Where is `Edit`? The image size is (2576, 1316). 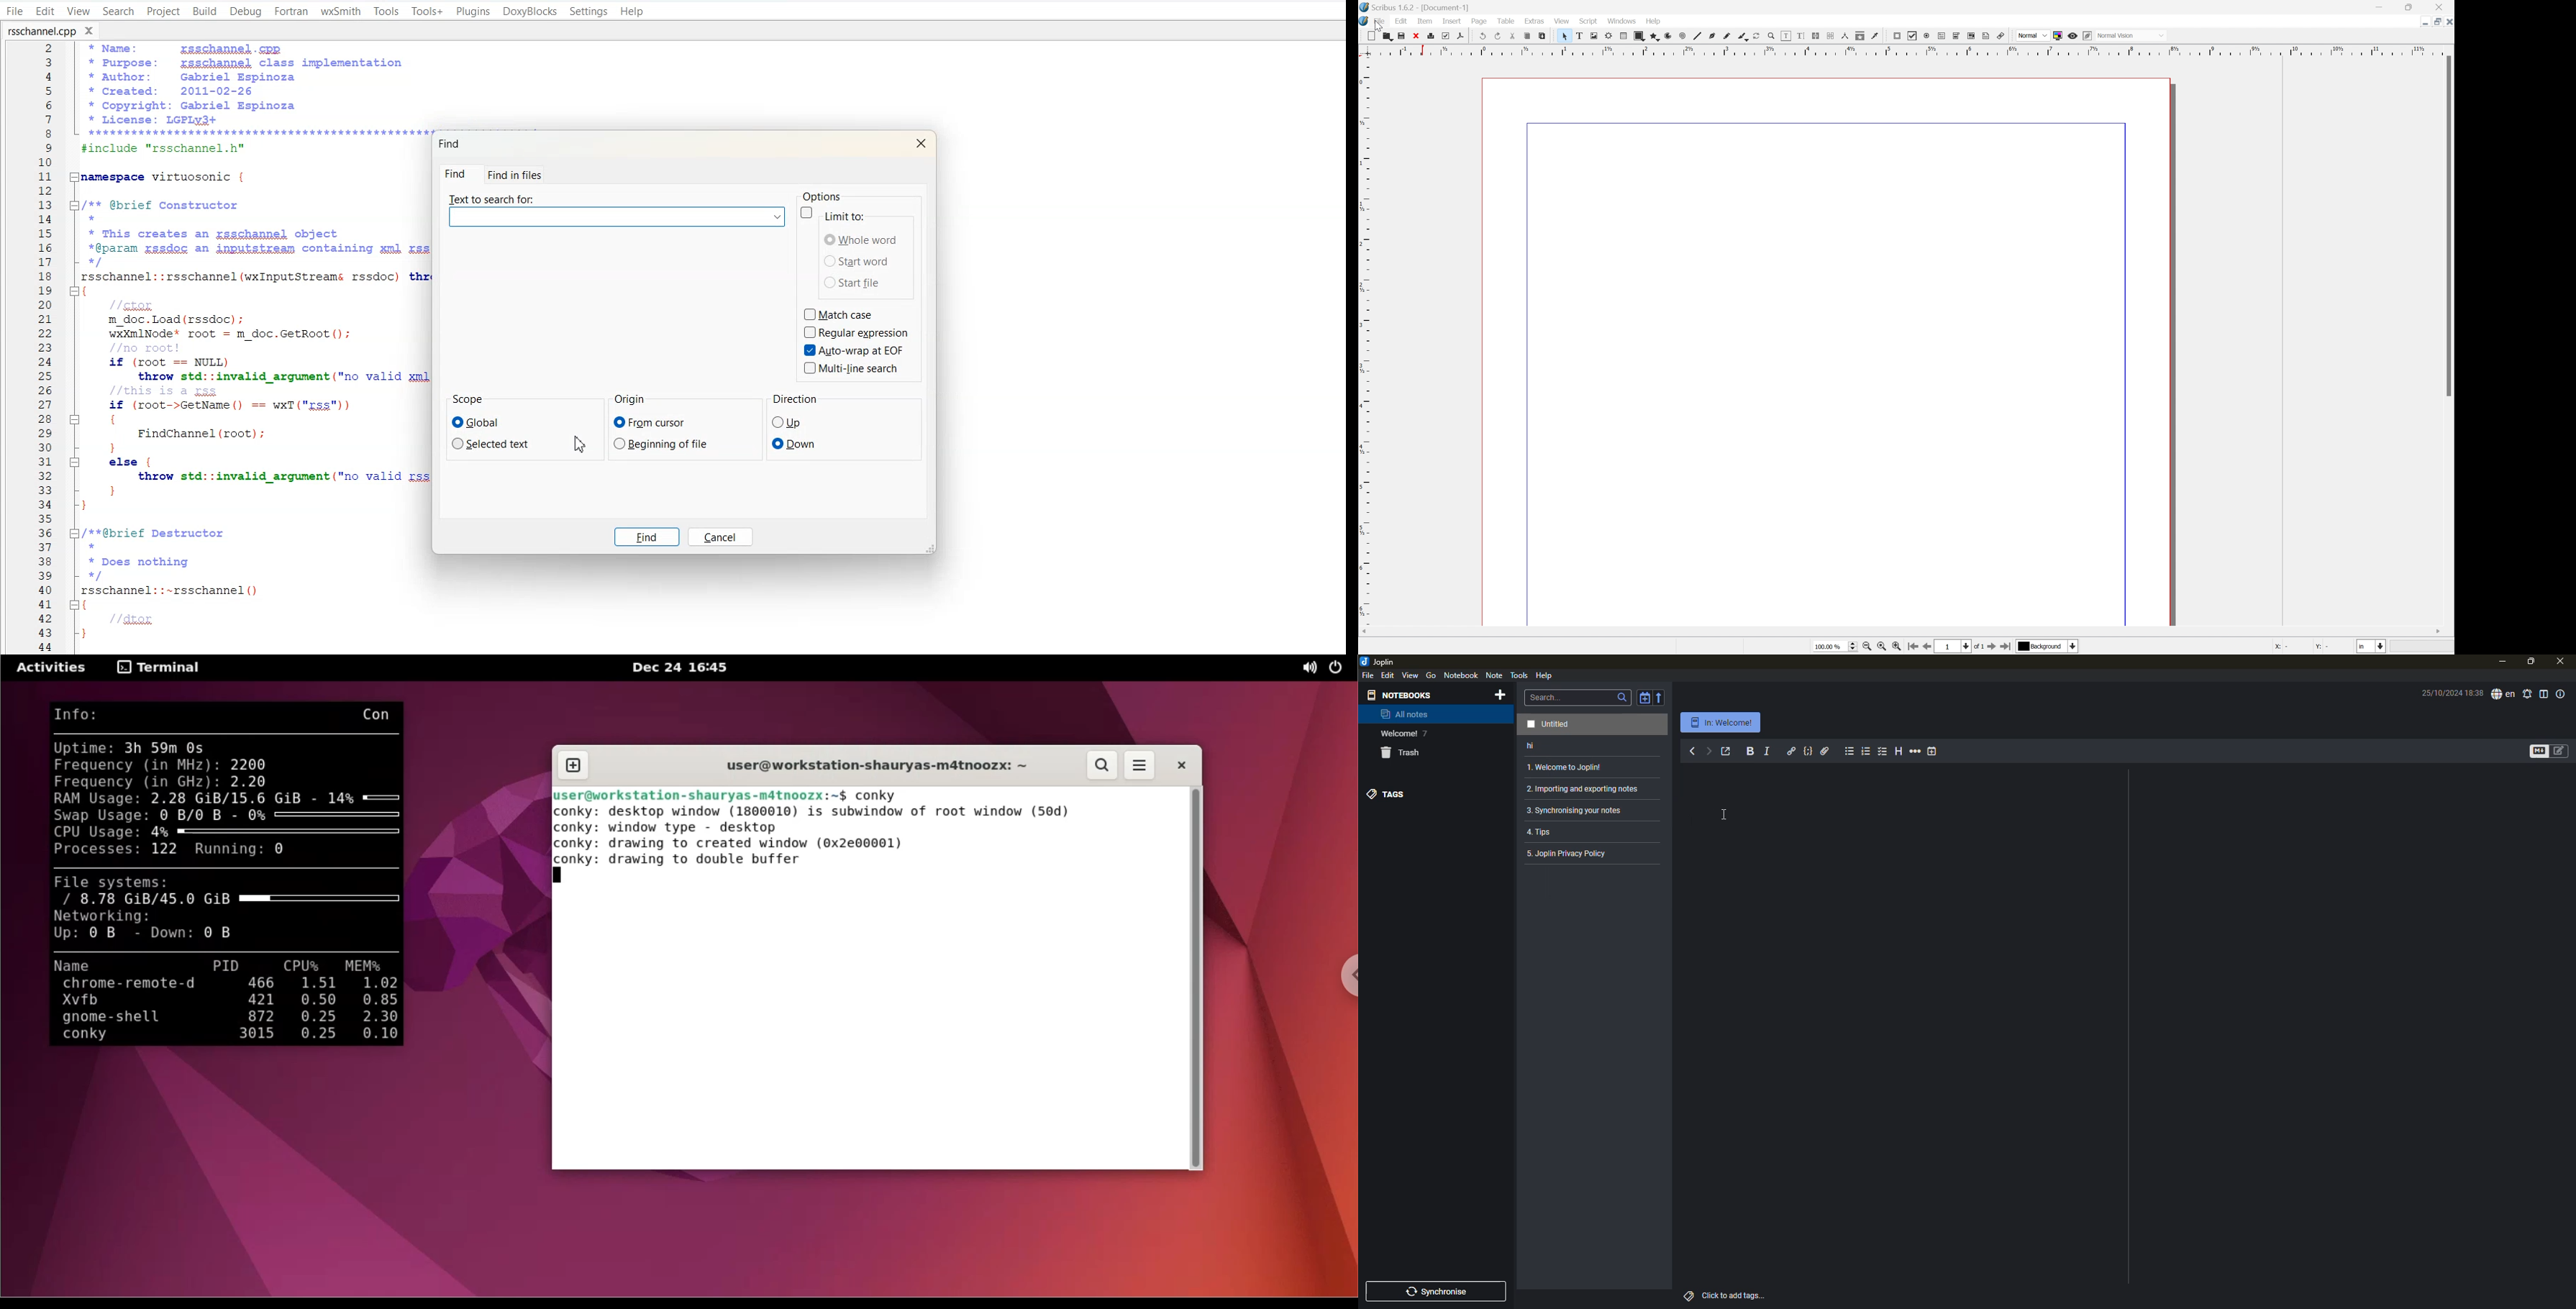
Edit is located at coordinates (44, 11).